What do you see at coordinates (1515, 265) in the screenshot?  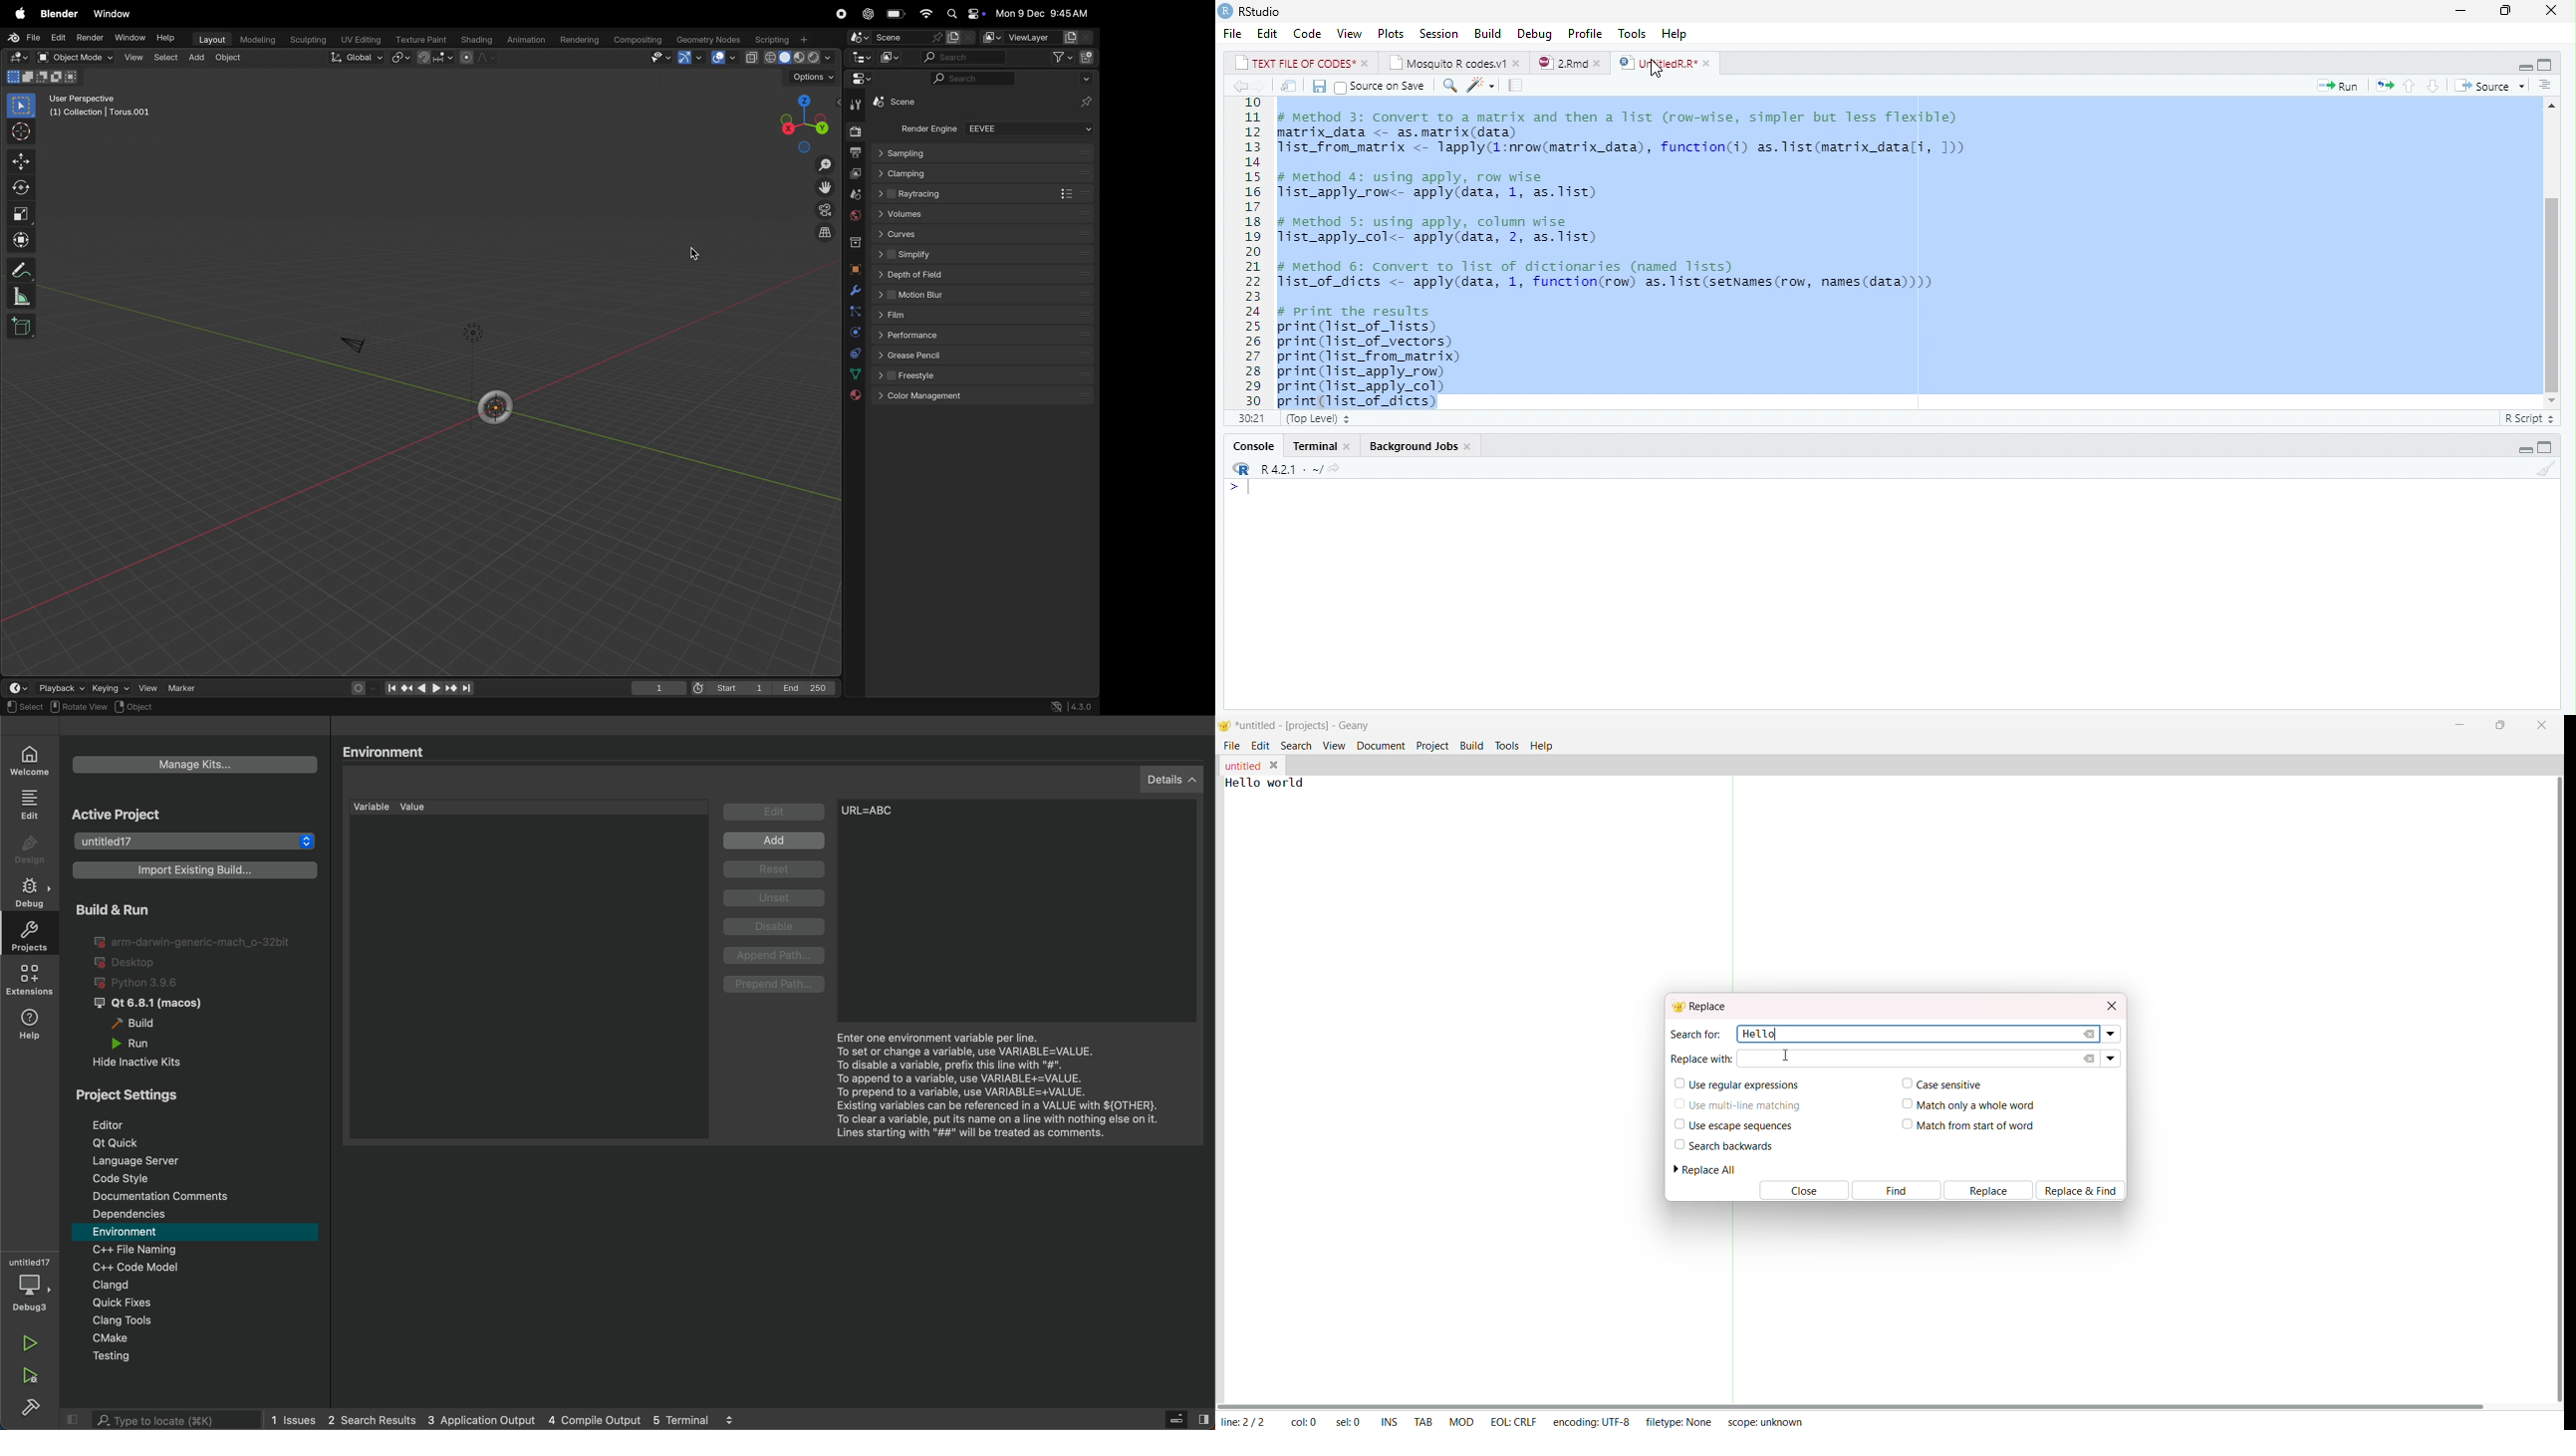 I see `# Method 6: Convert to list of dictionaries (named lists)` at bounding box center [1515, 265].